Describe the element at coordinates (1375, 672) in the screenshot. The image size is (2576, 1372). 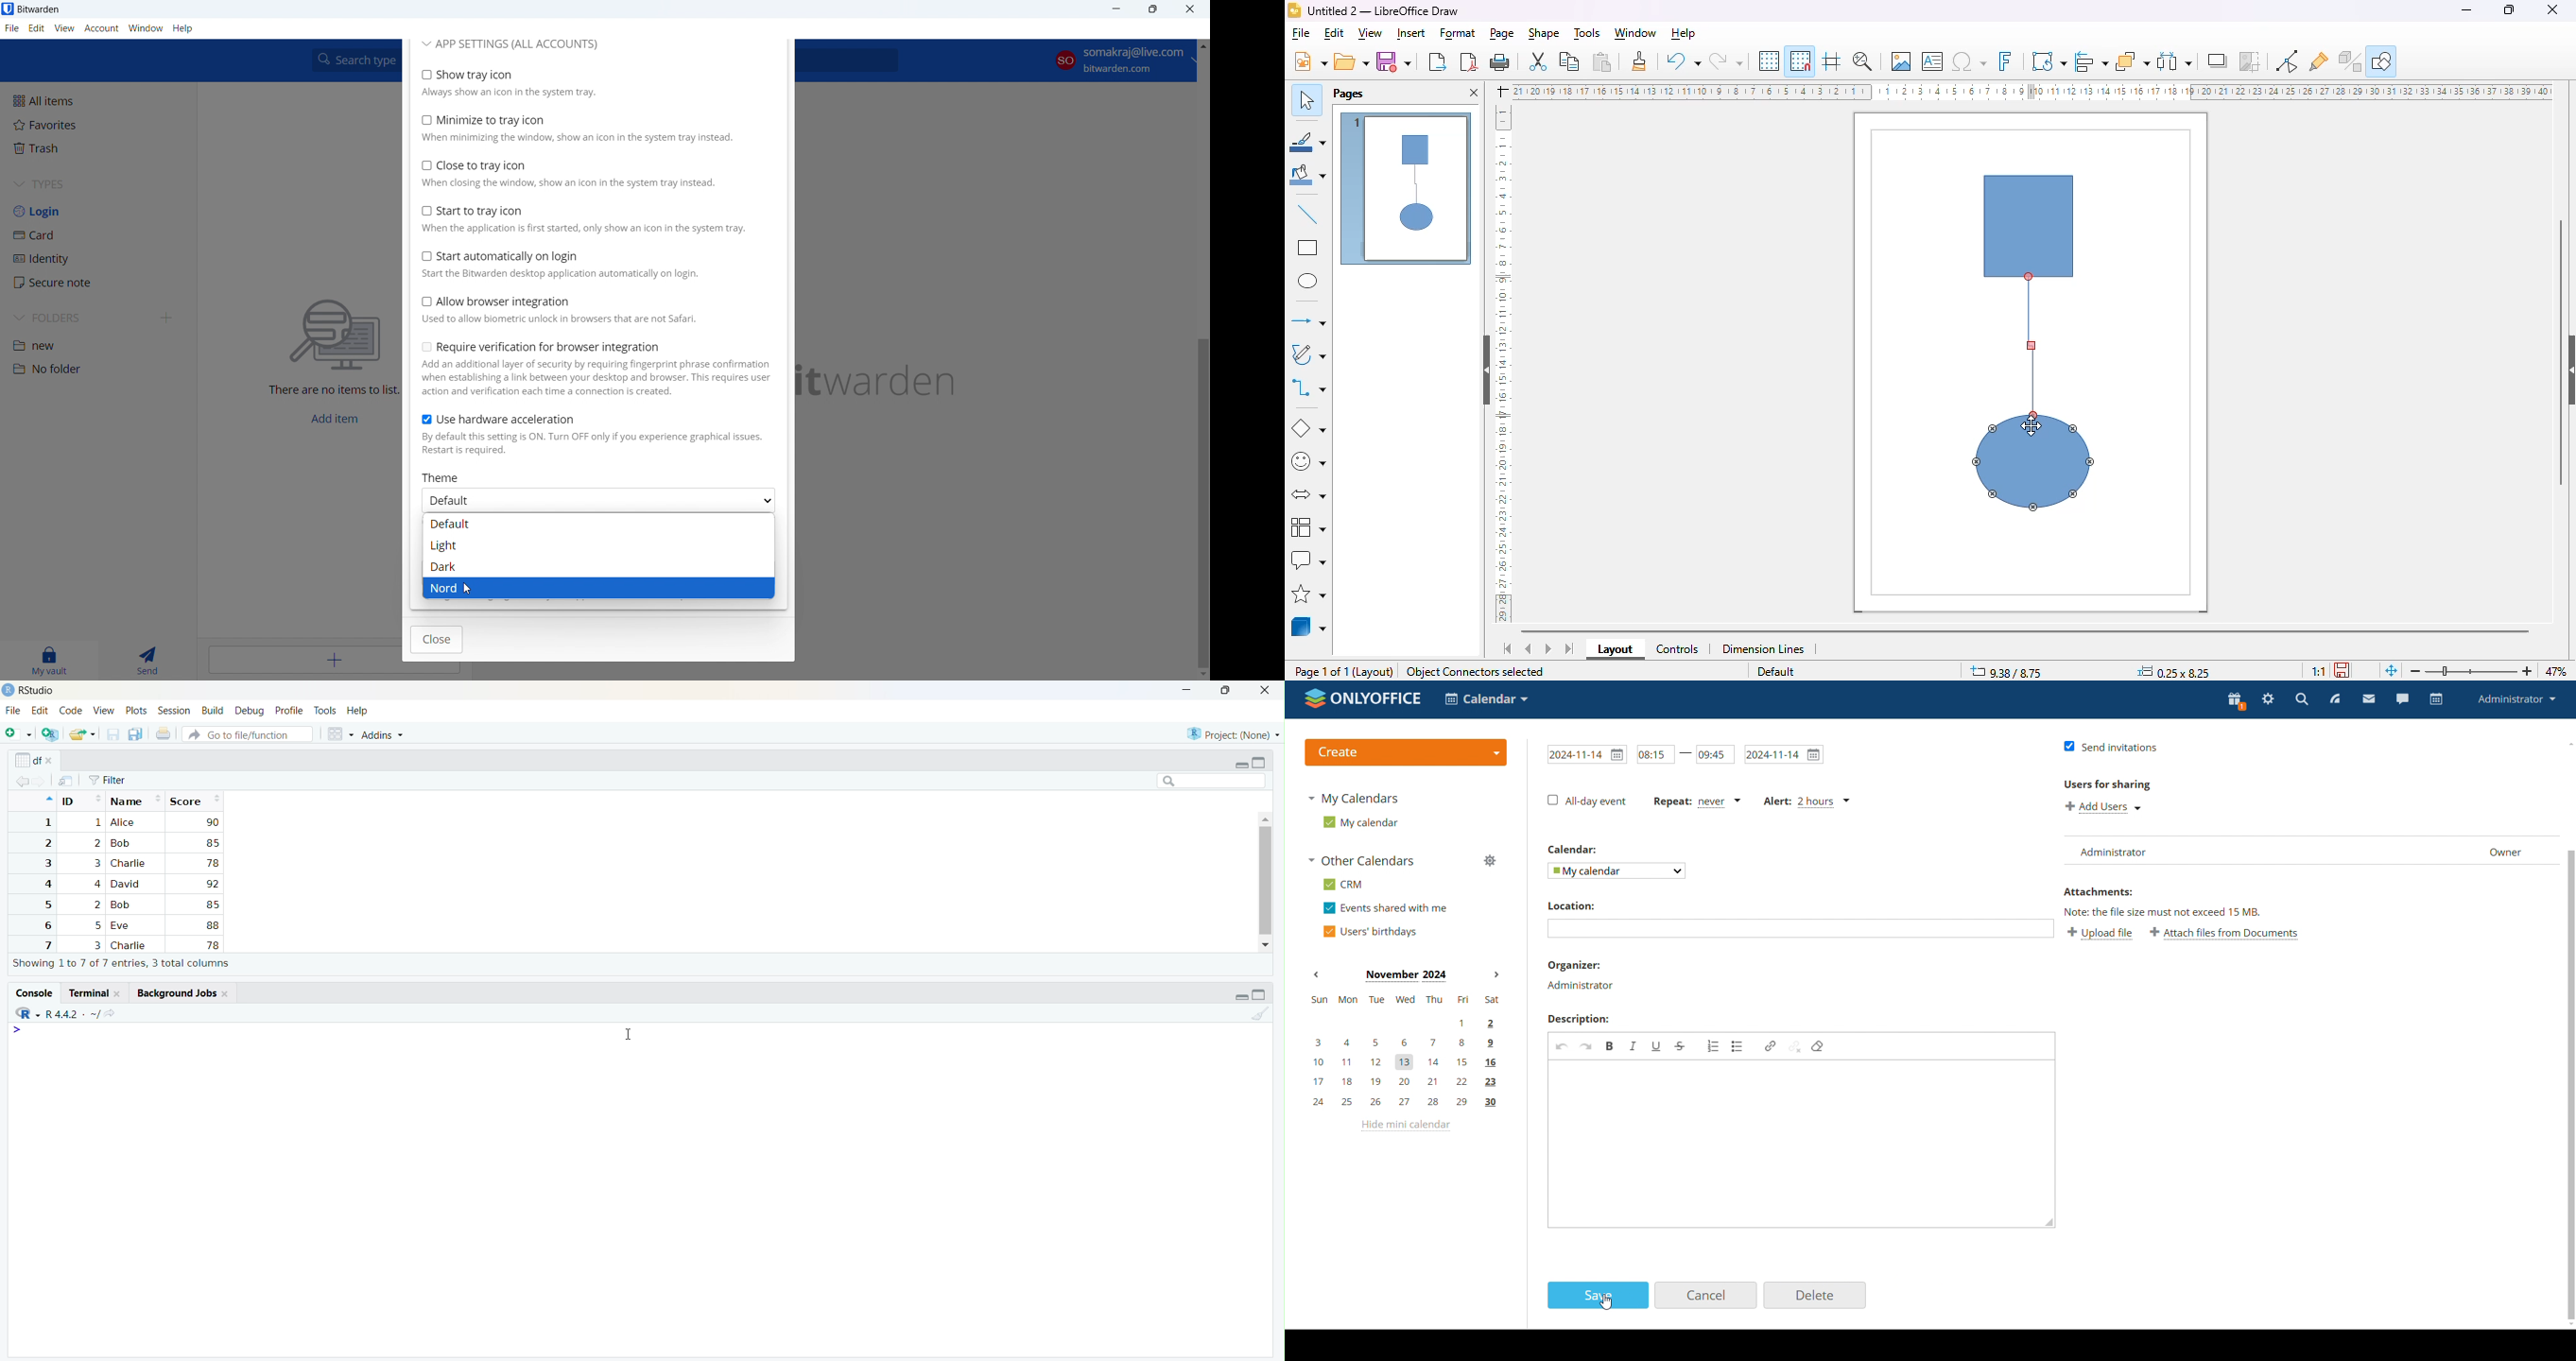
I see `layout` at that location.